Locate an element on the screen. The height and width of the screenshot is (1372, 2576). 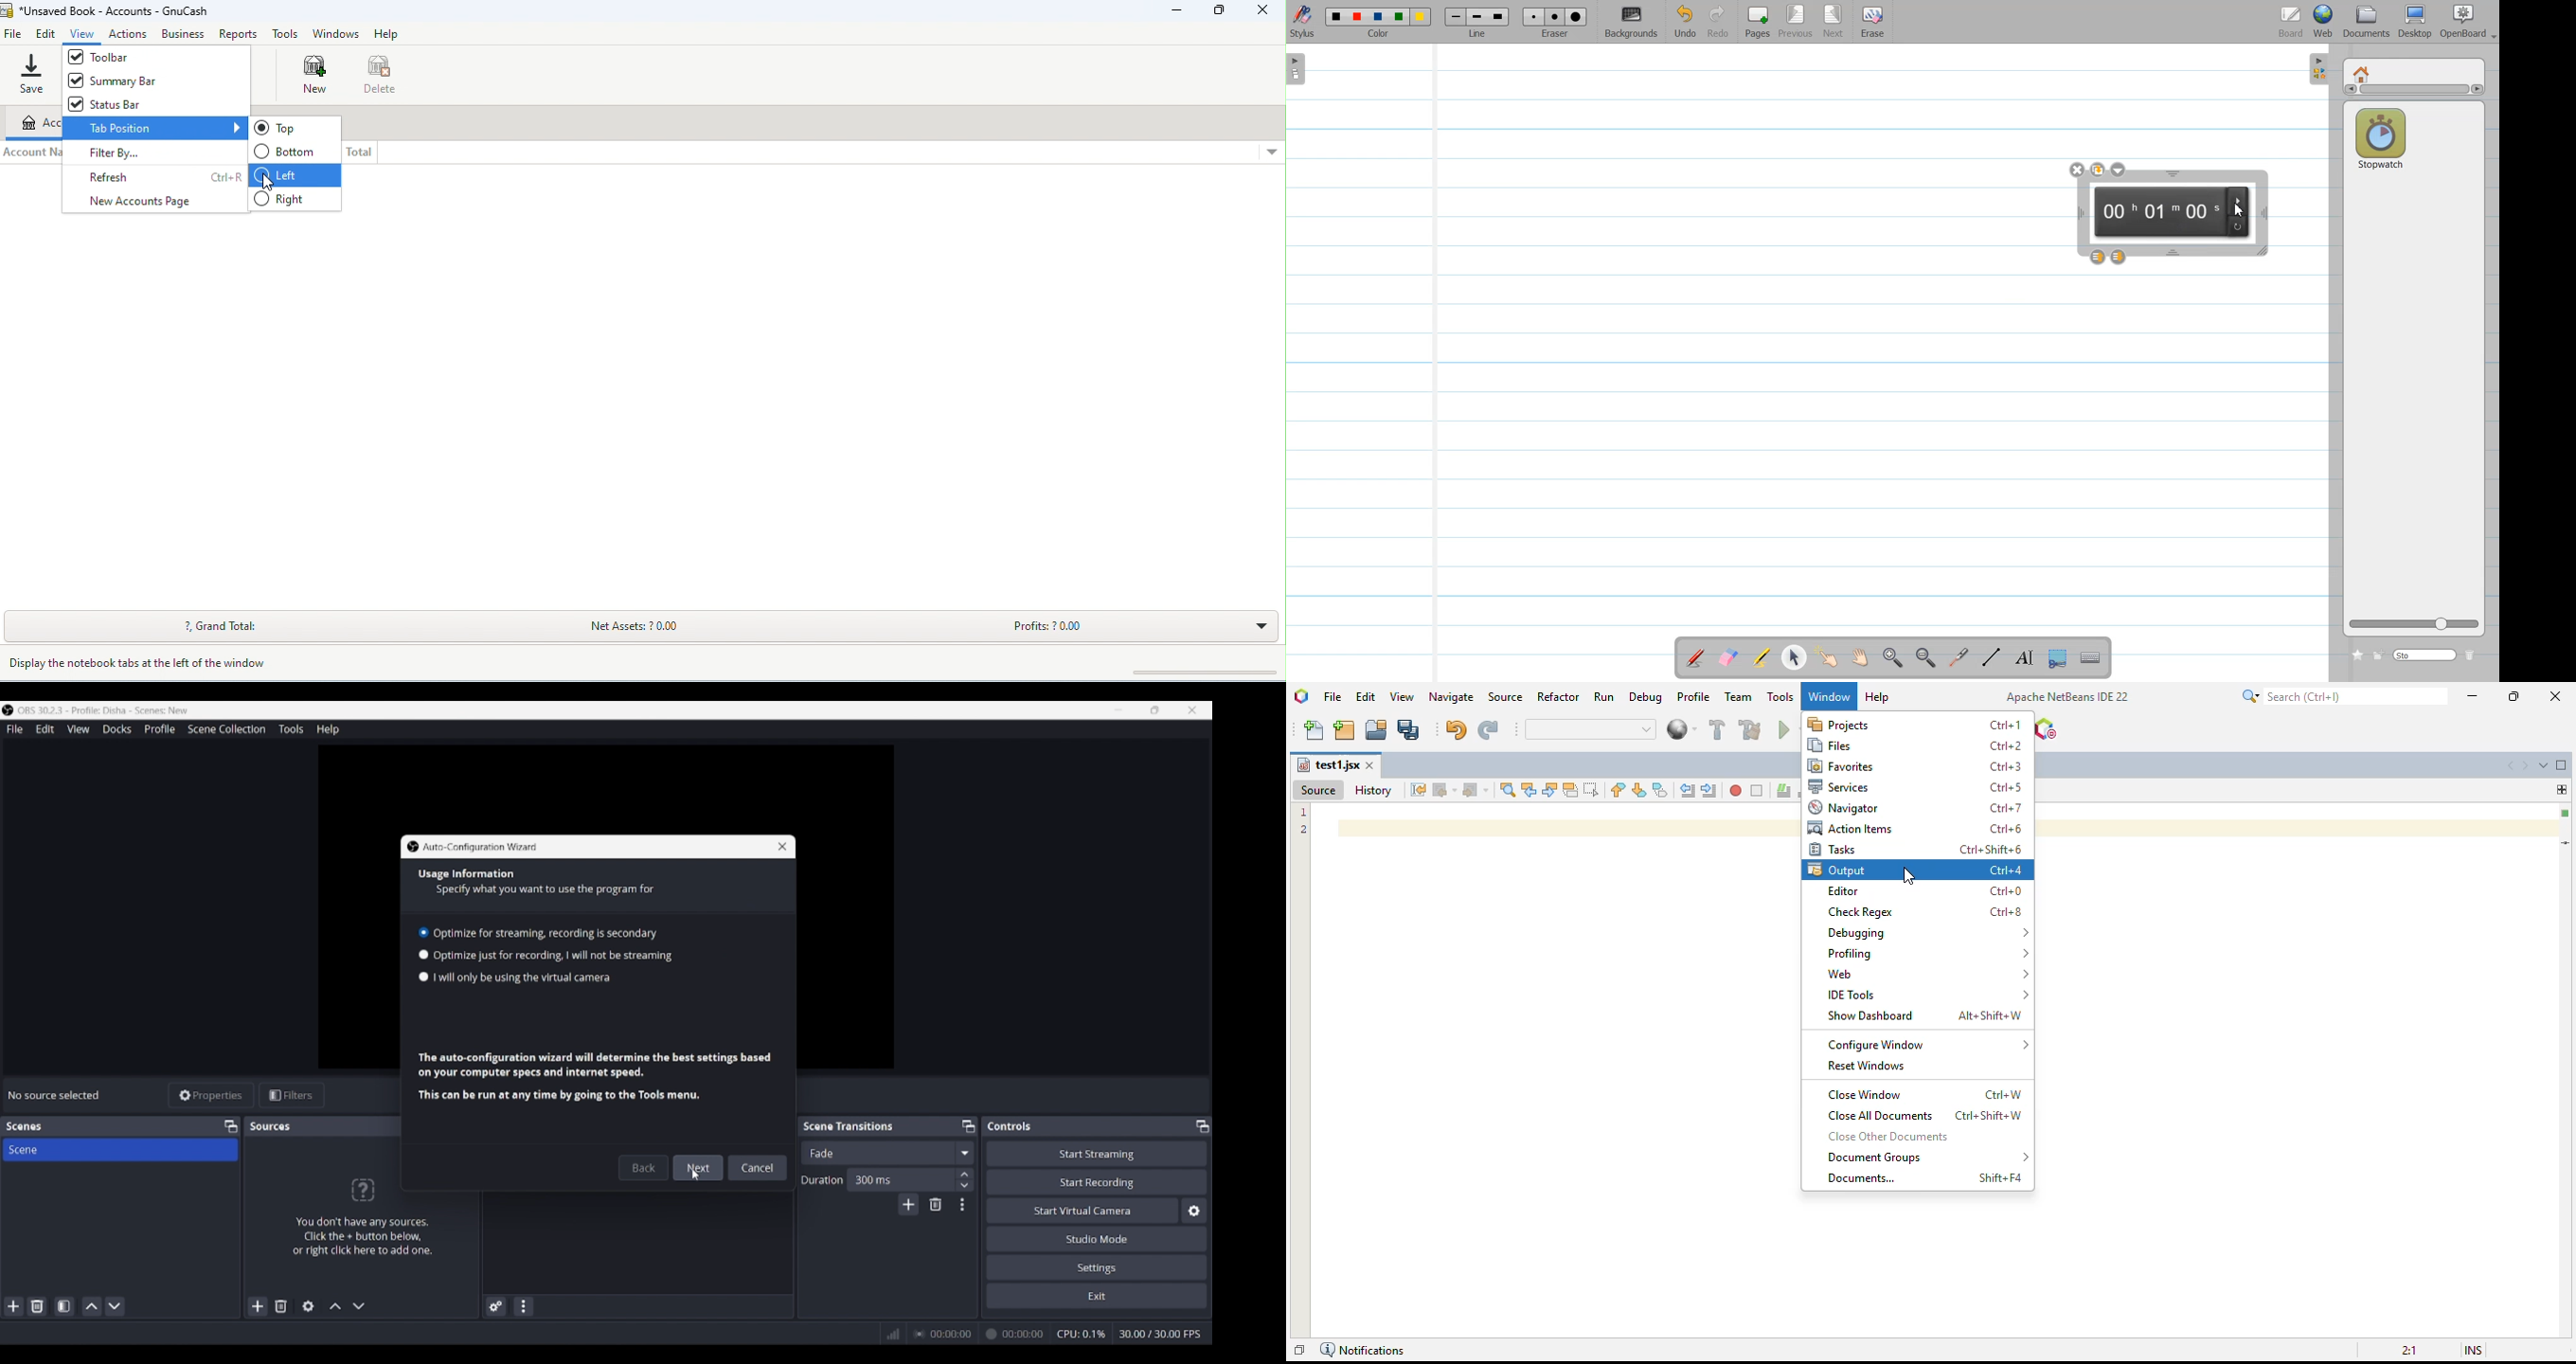
Panel title is located at coordinates (24, 1127).